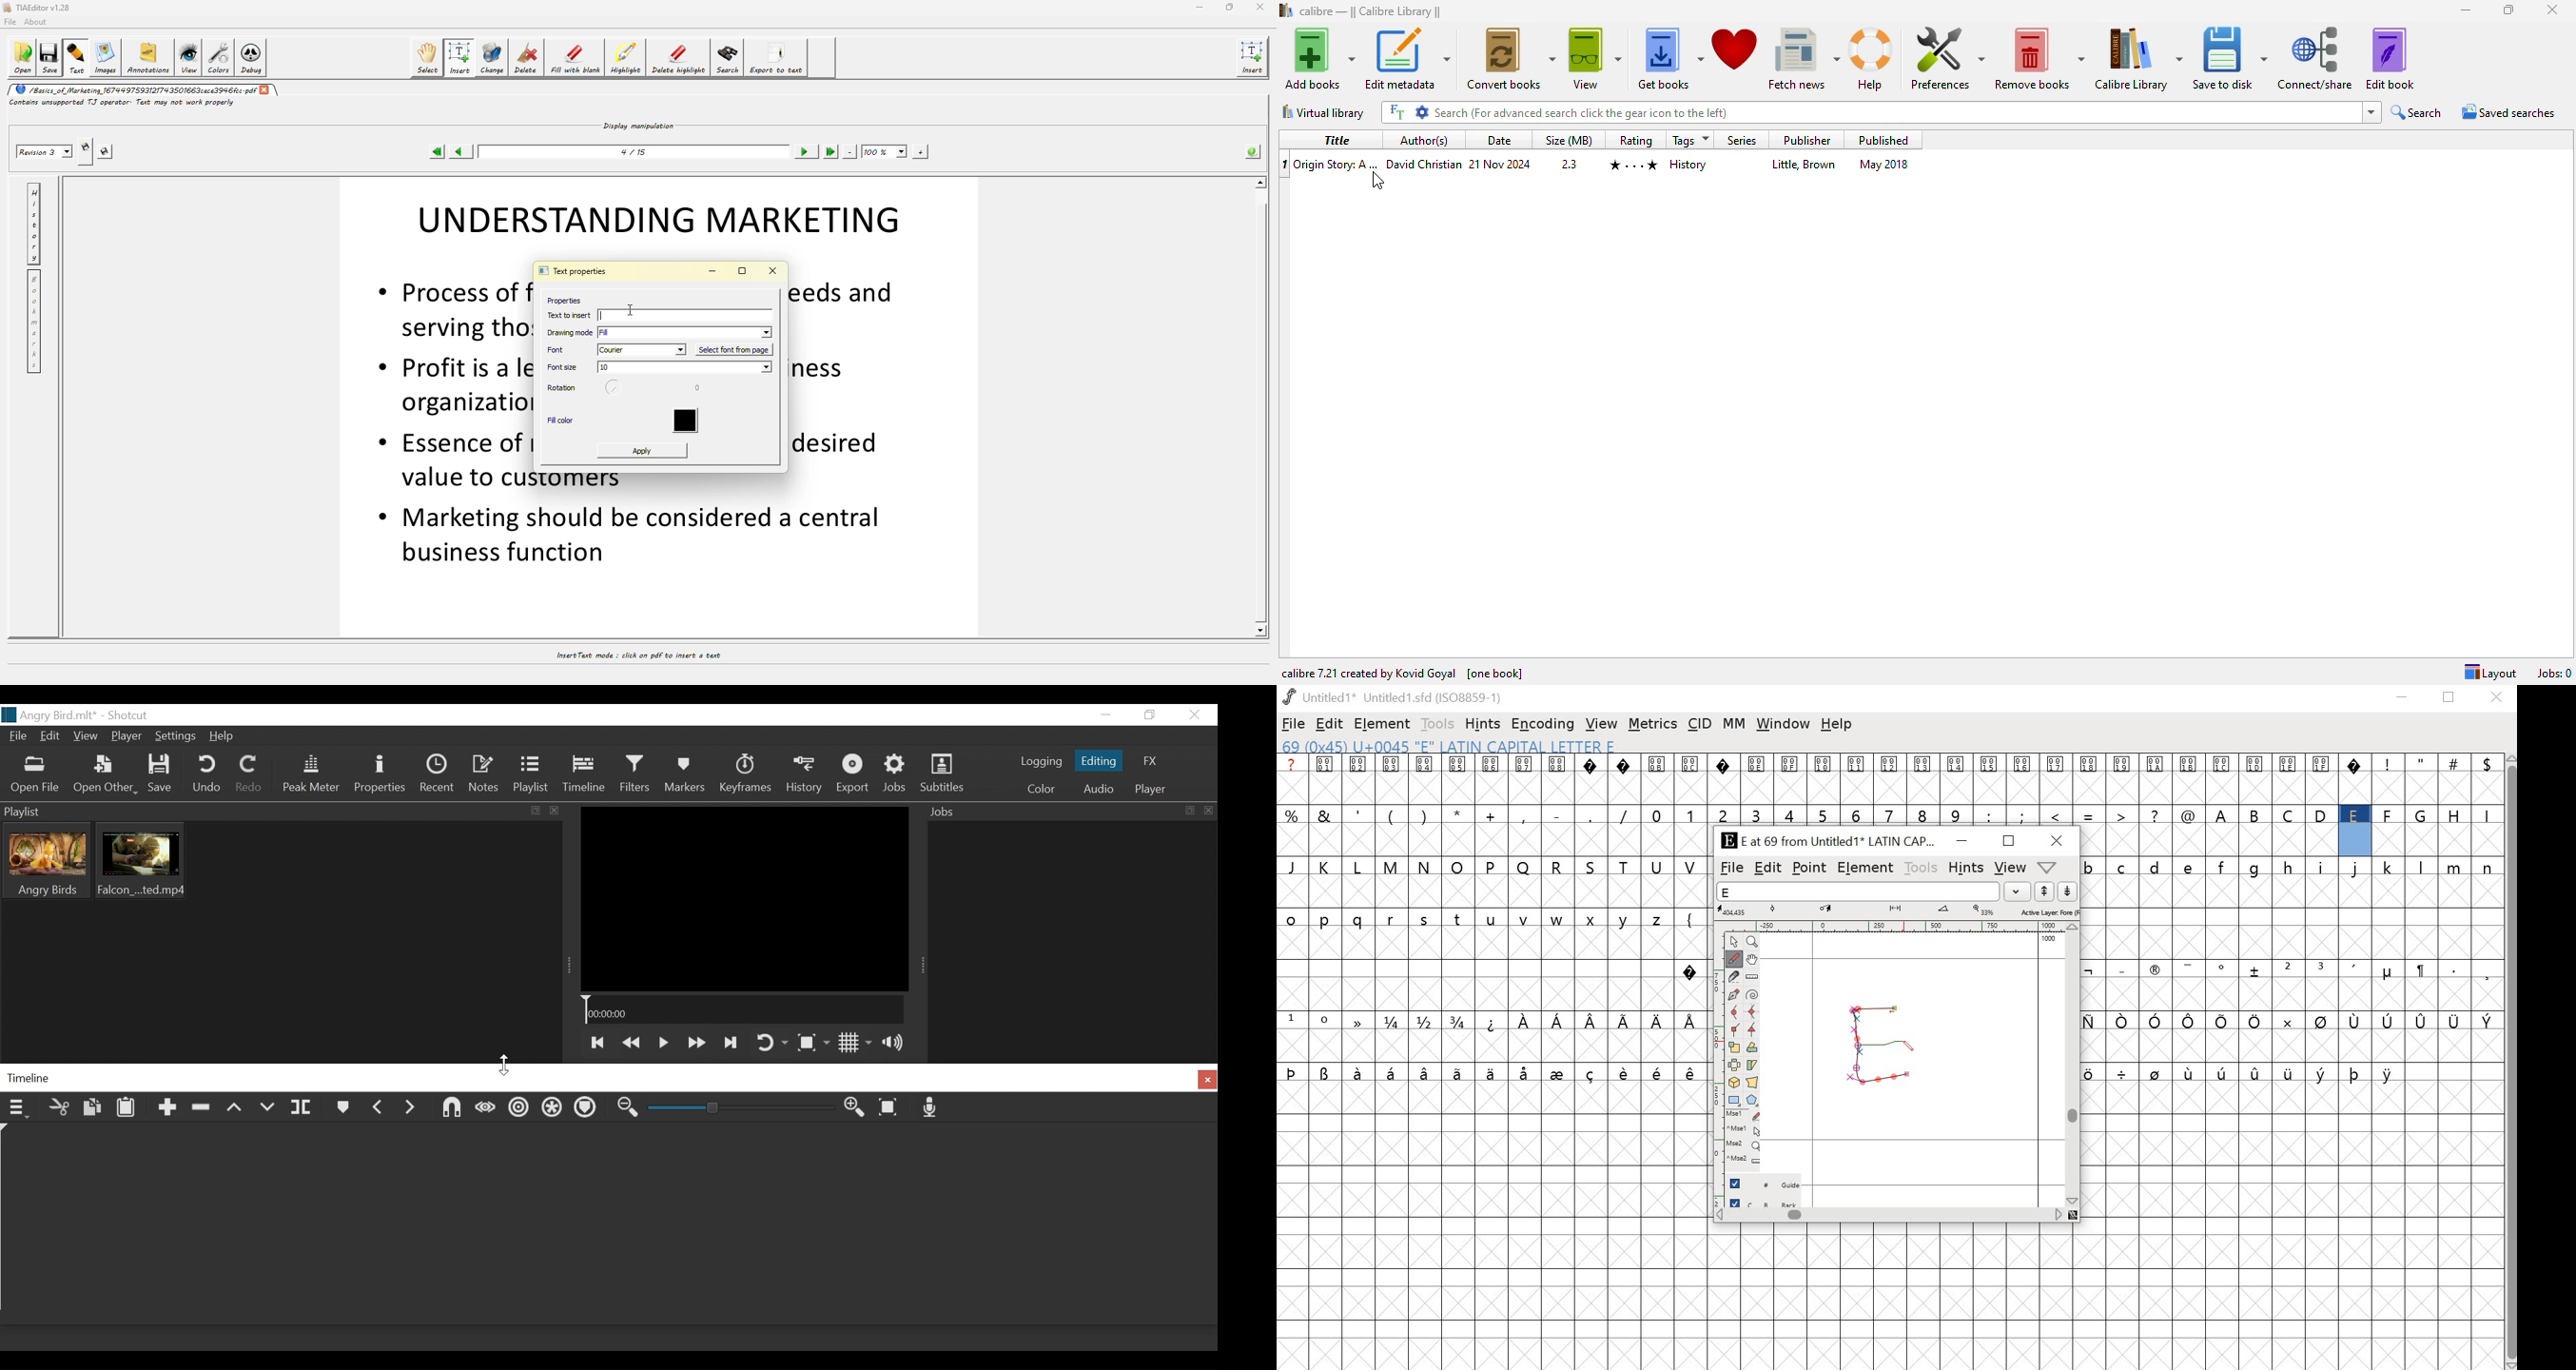  I want to click on Markers, so click(686, 774).